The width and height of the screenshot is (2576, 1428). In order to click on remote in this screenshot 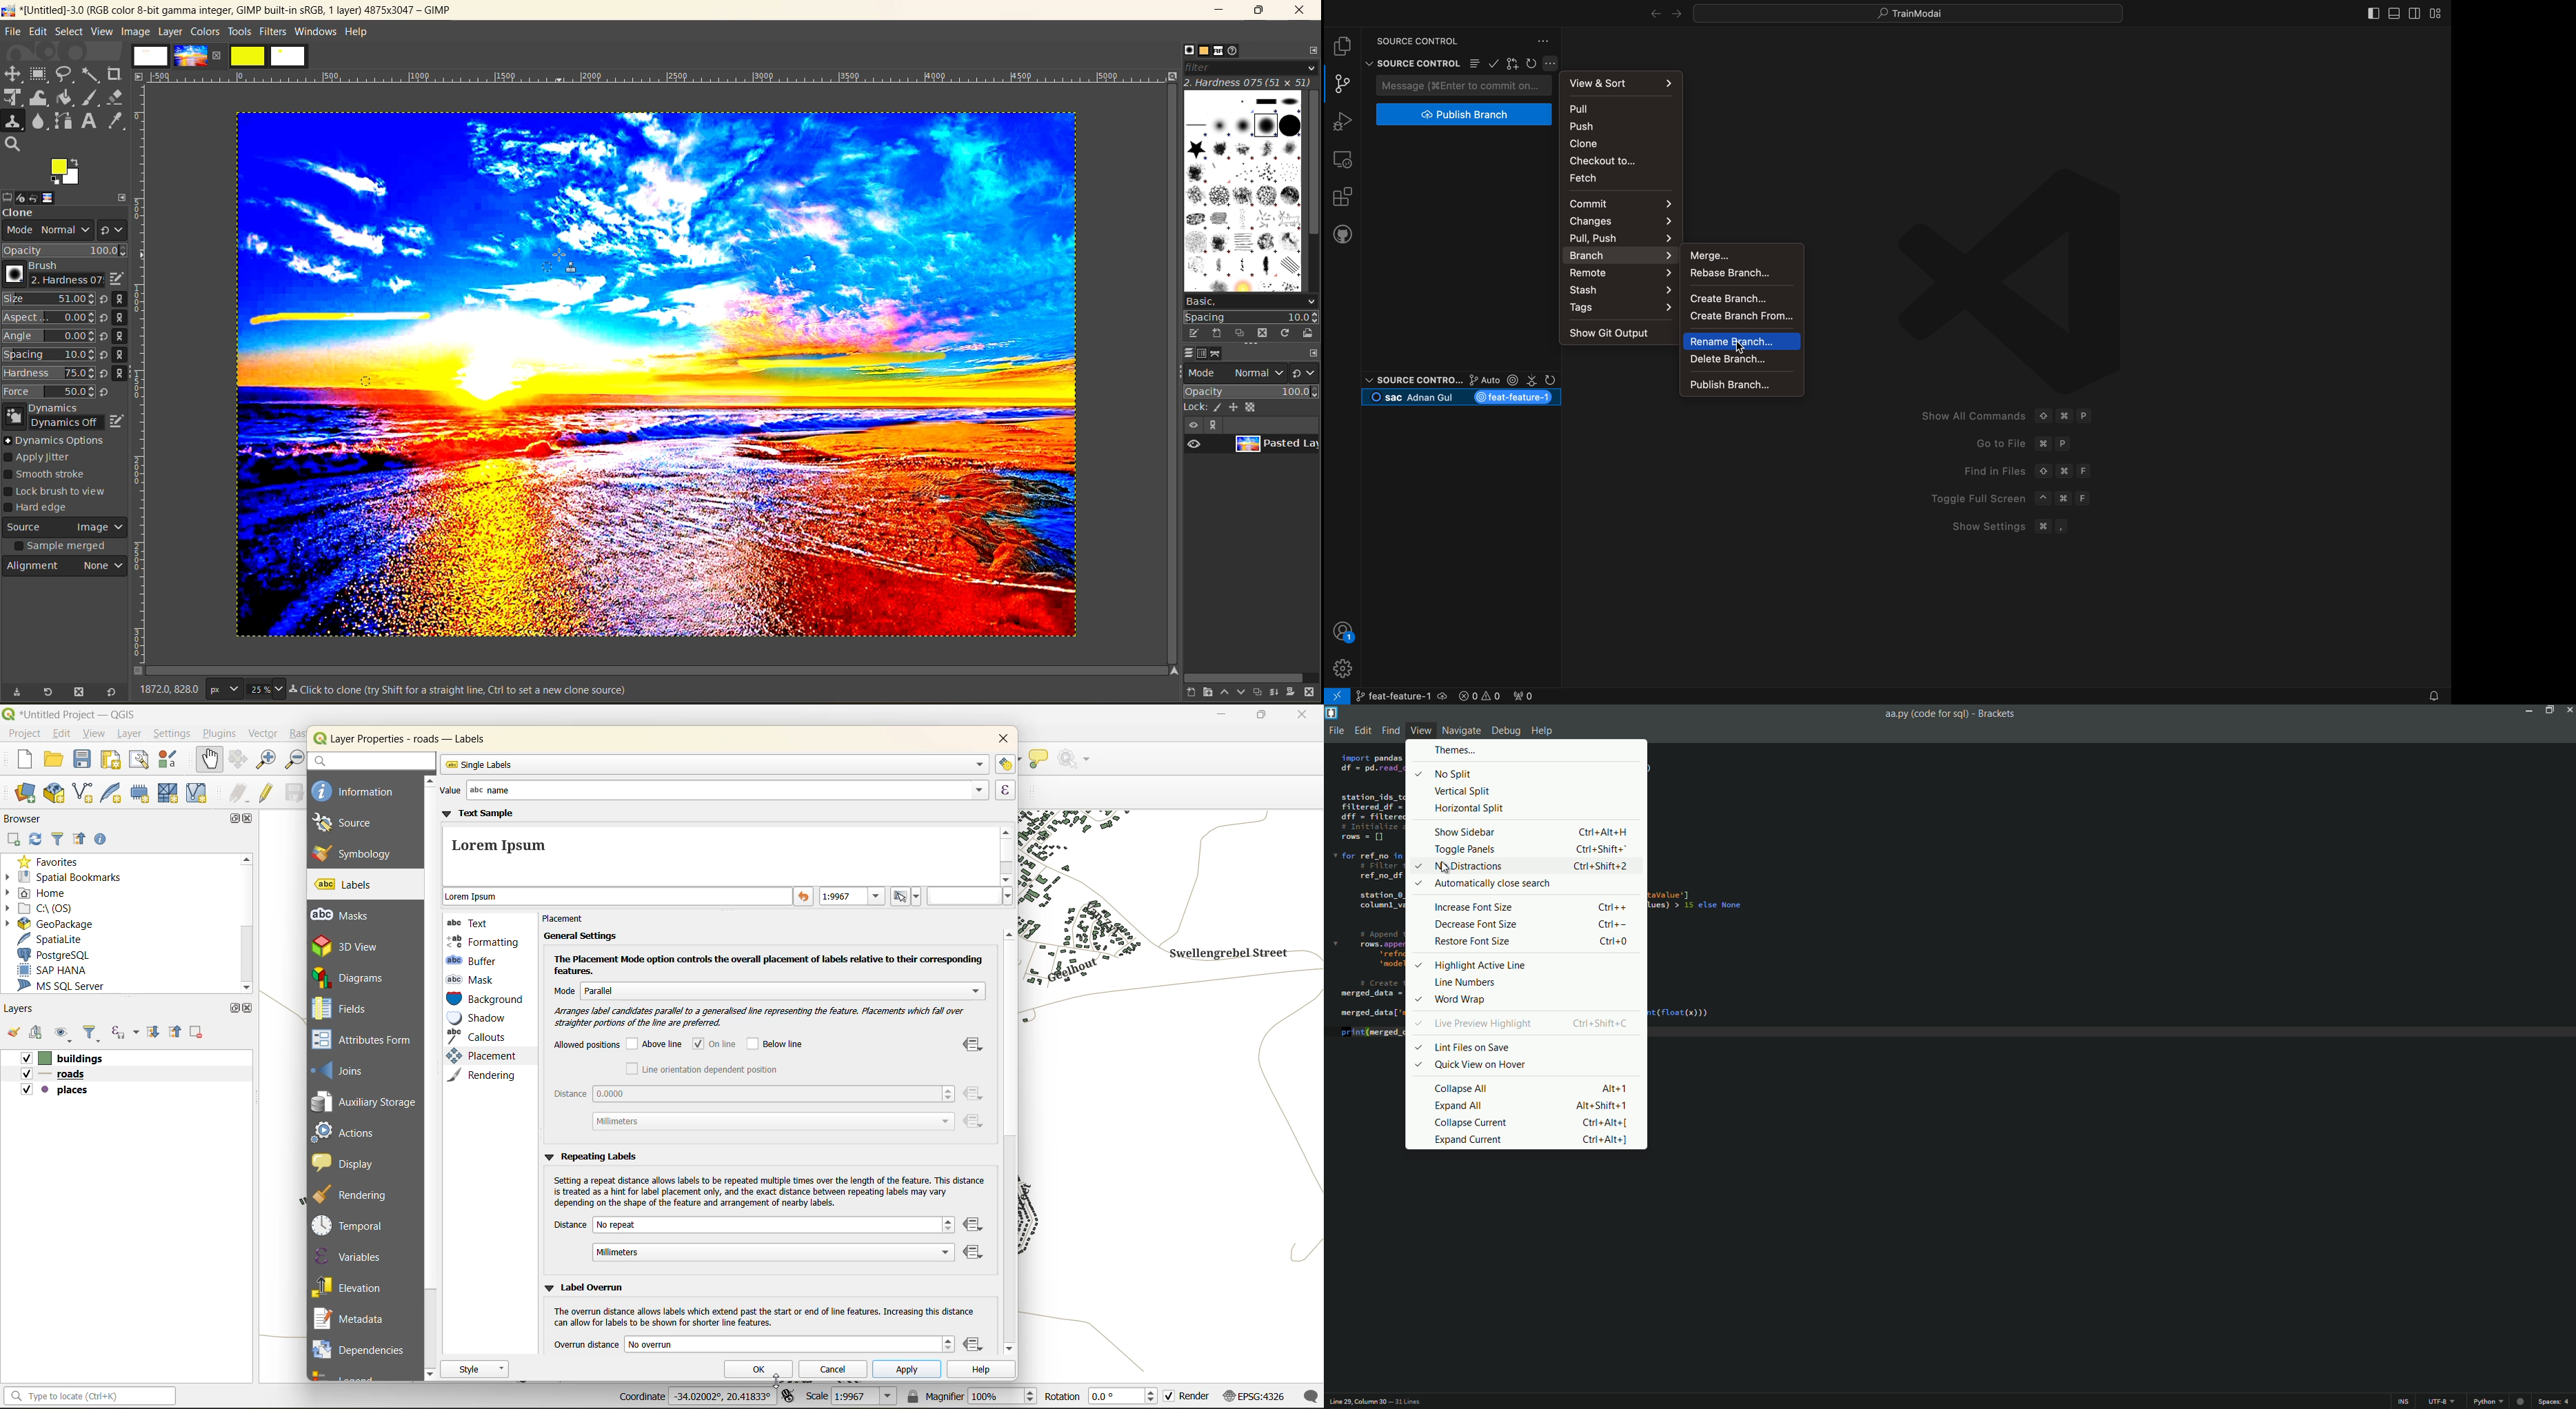, I will do `click(1343, 159)`.